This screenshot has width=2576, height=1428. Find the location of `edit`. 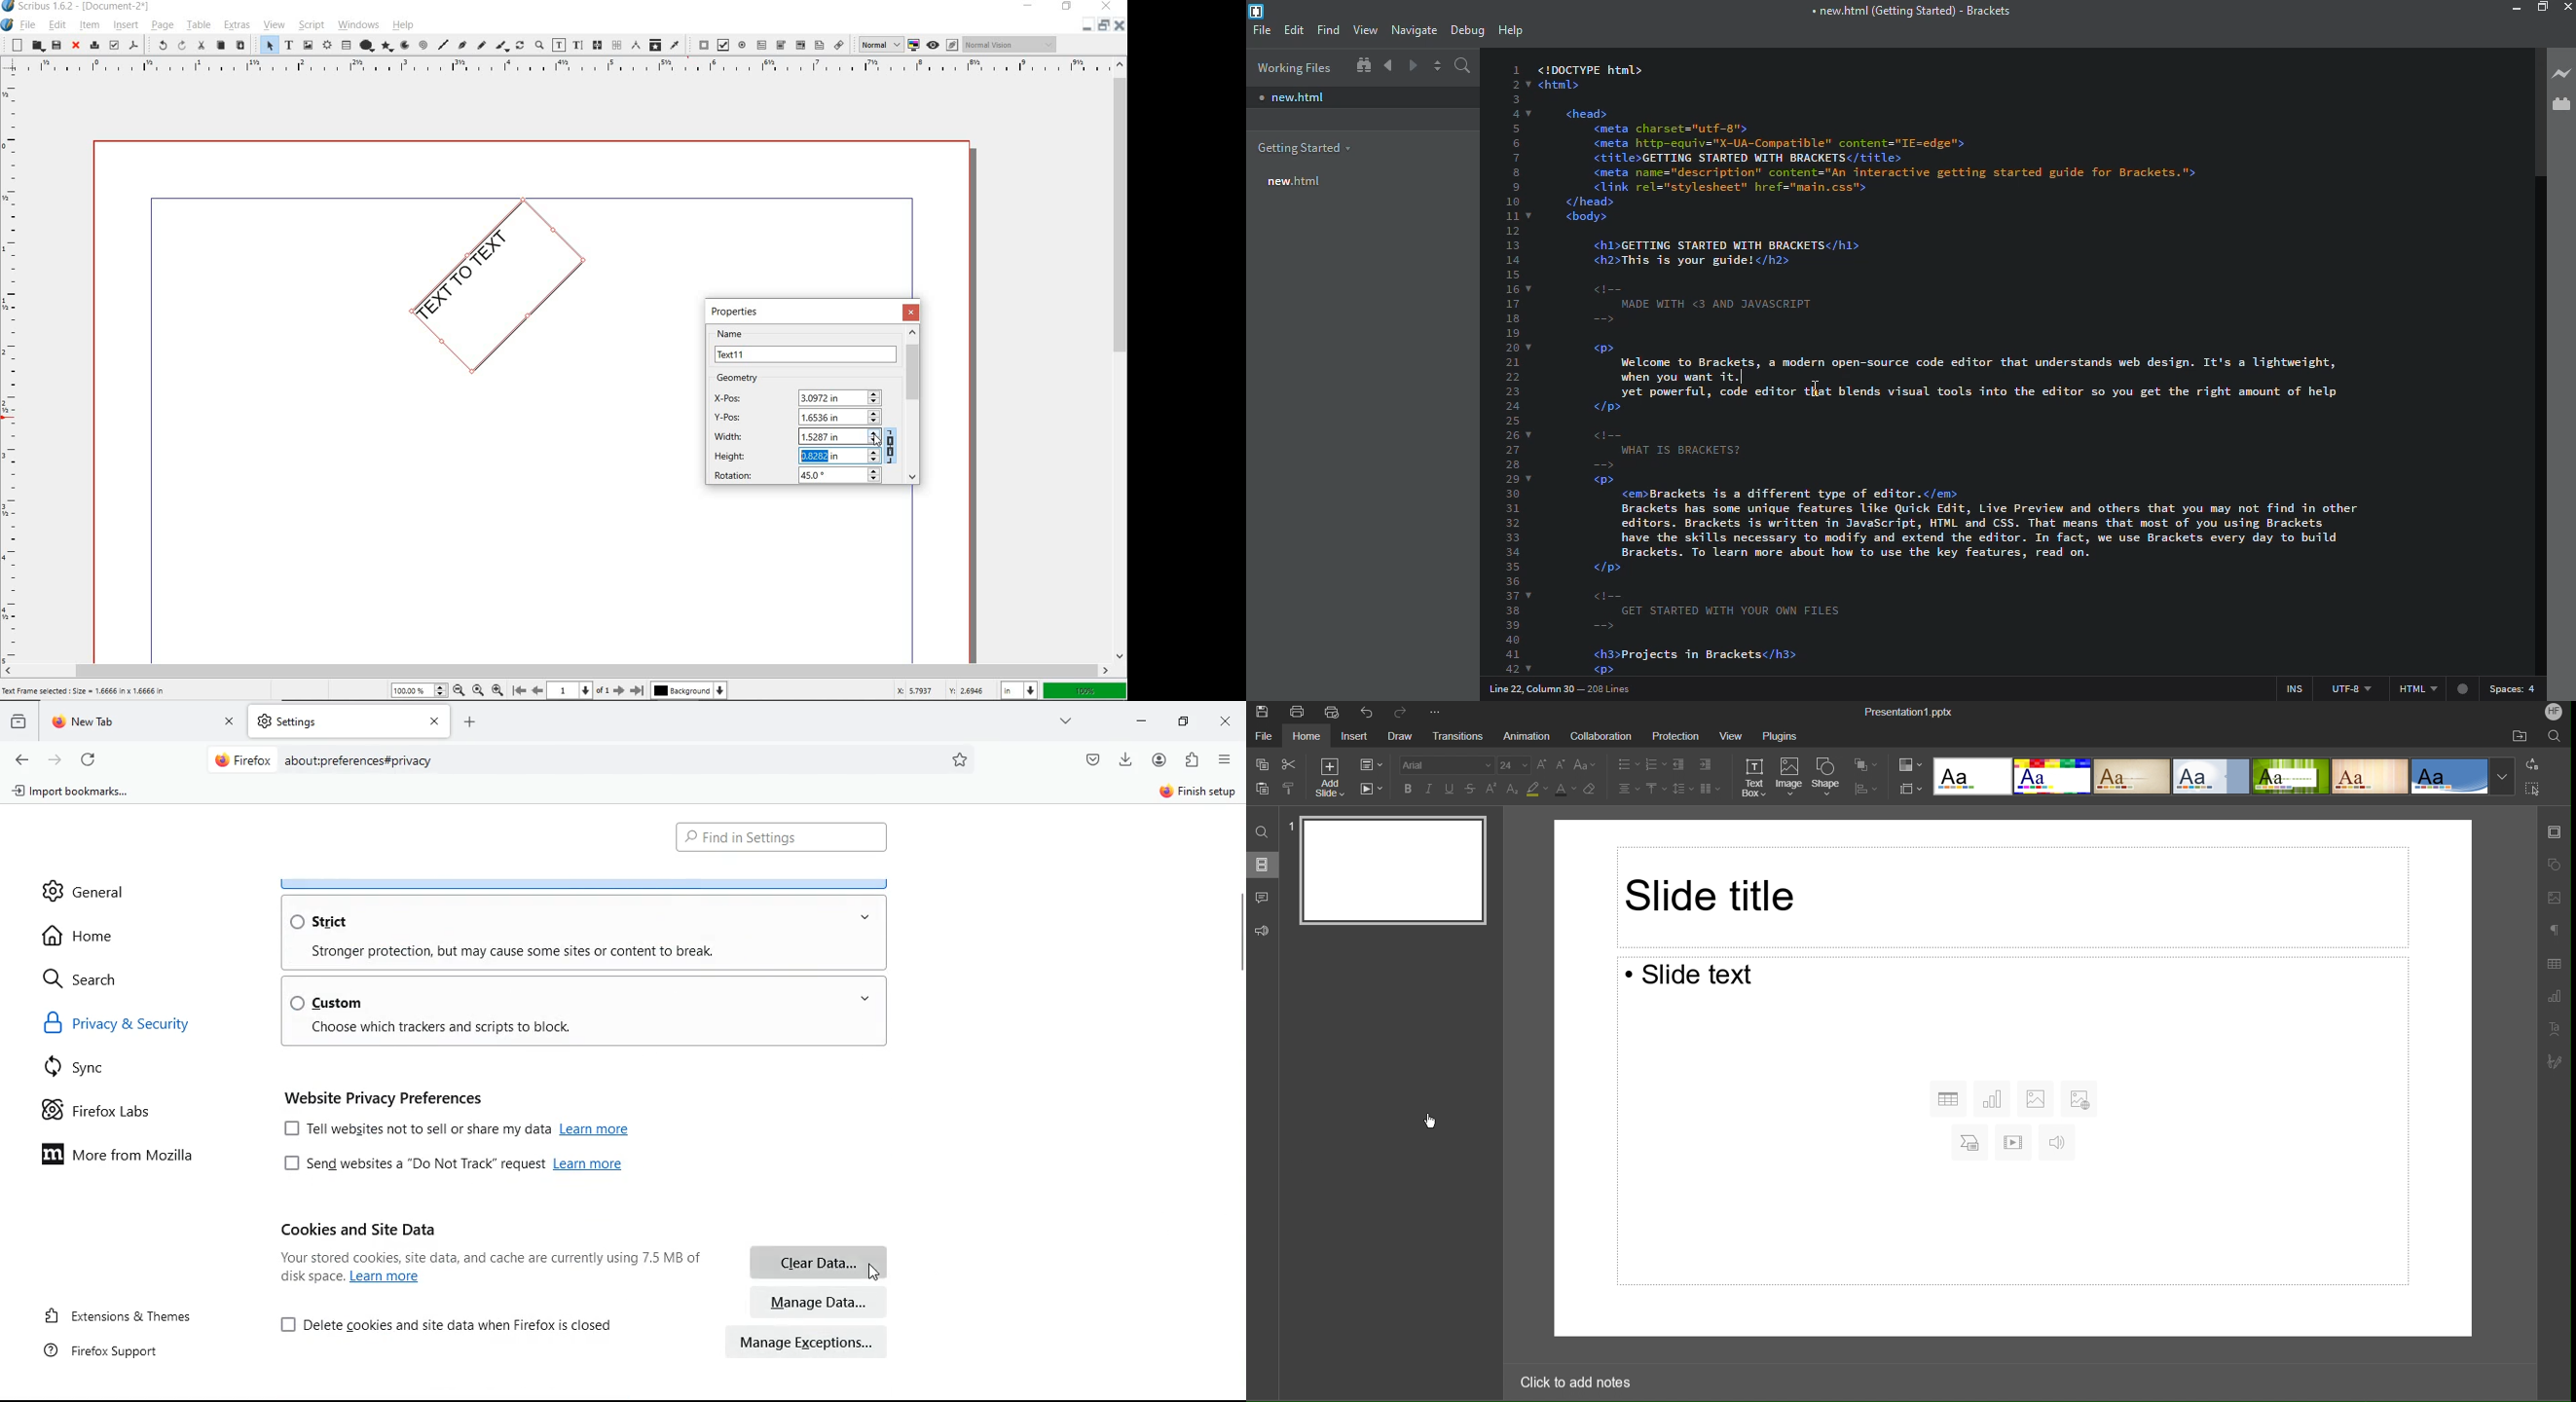

edit is located at coordinates (58, 25).